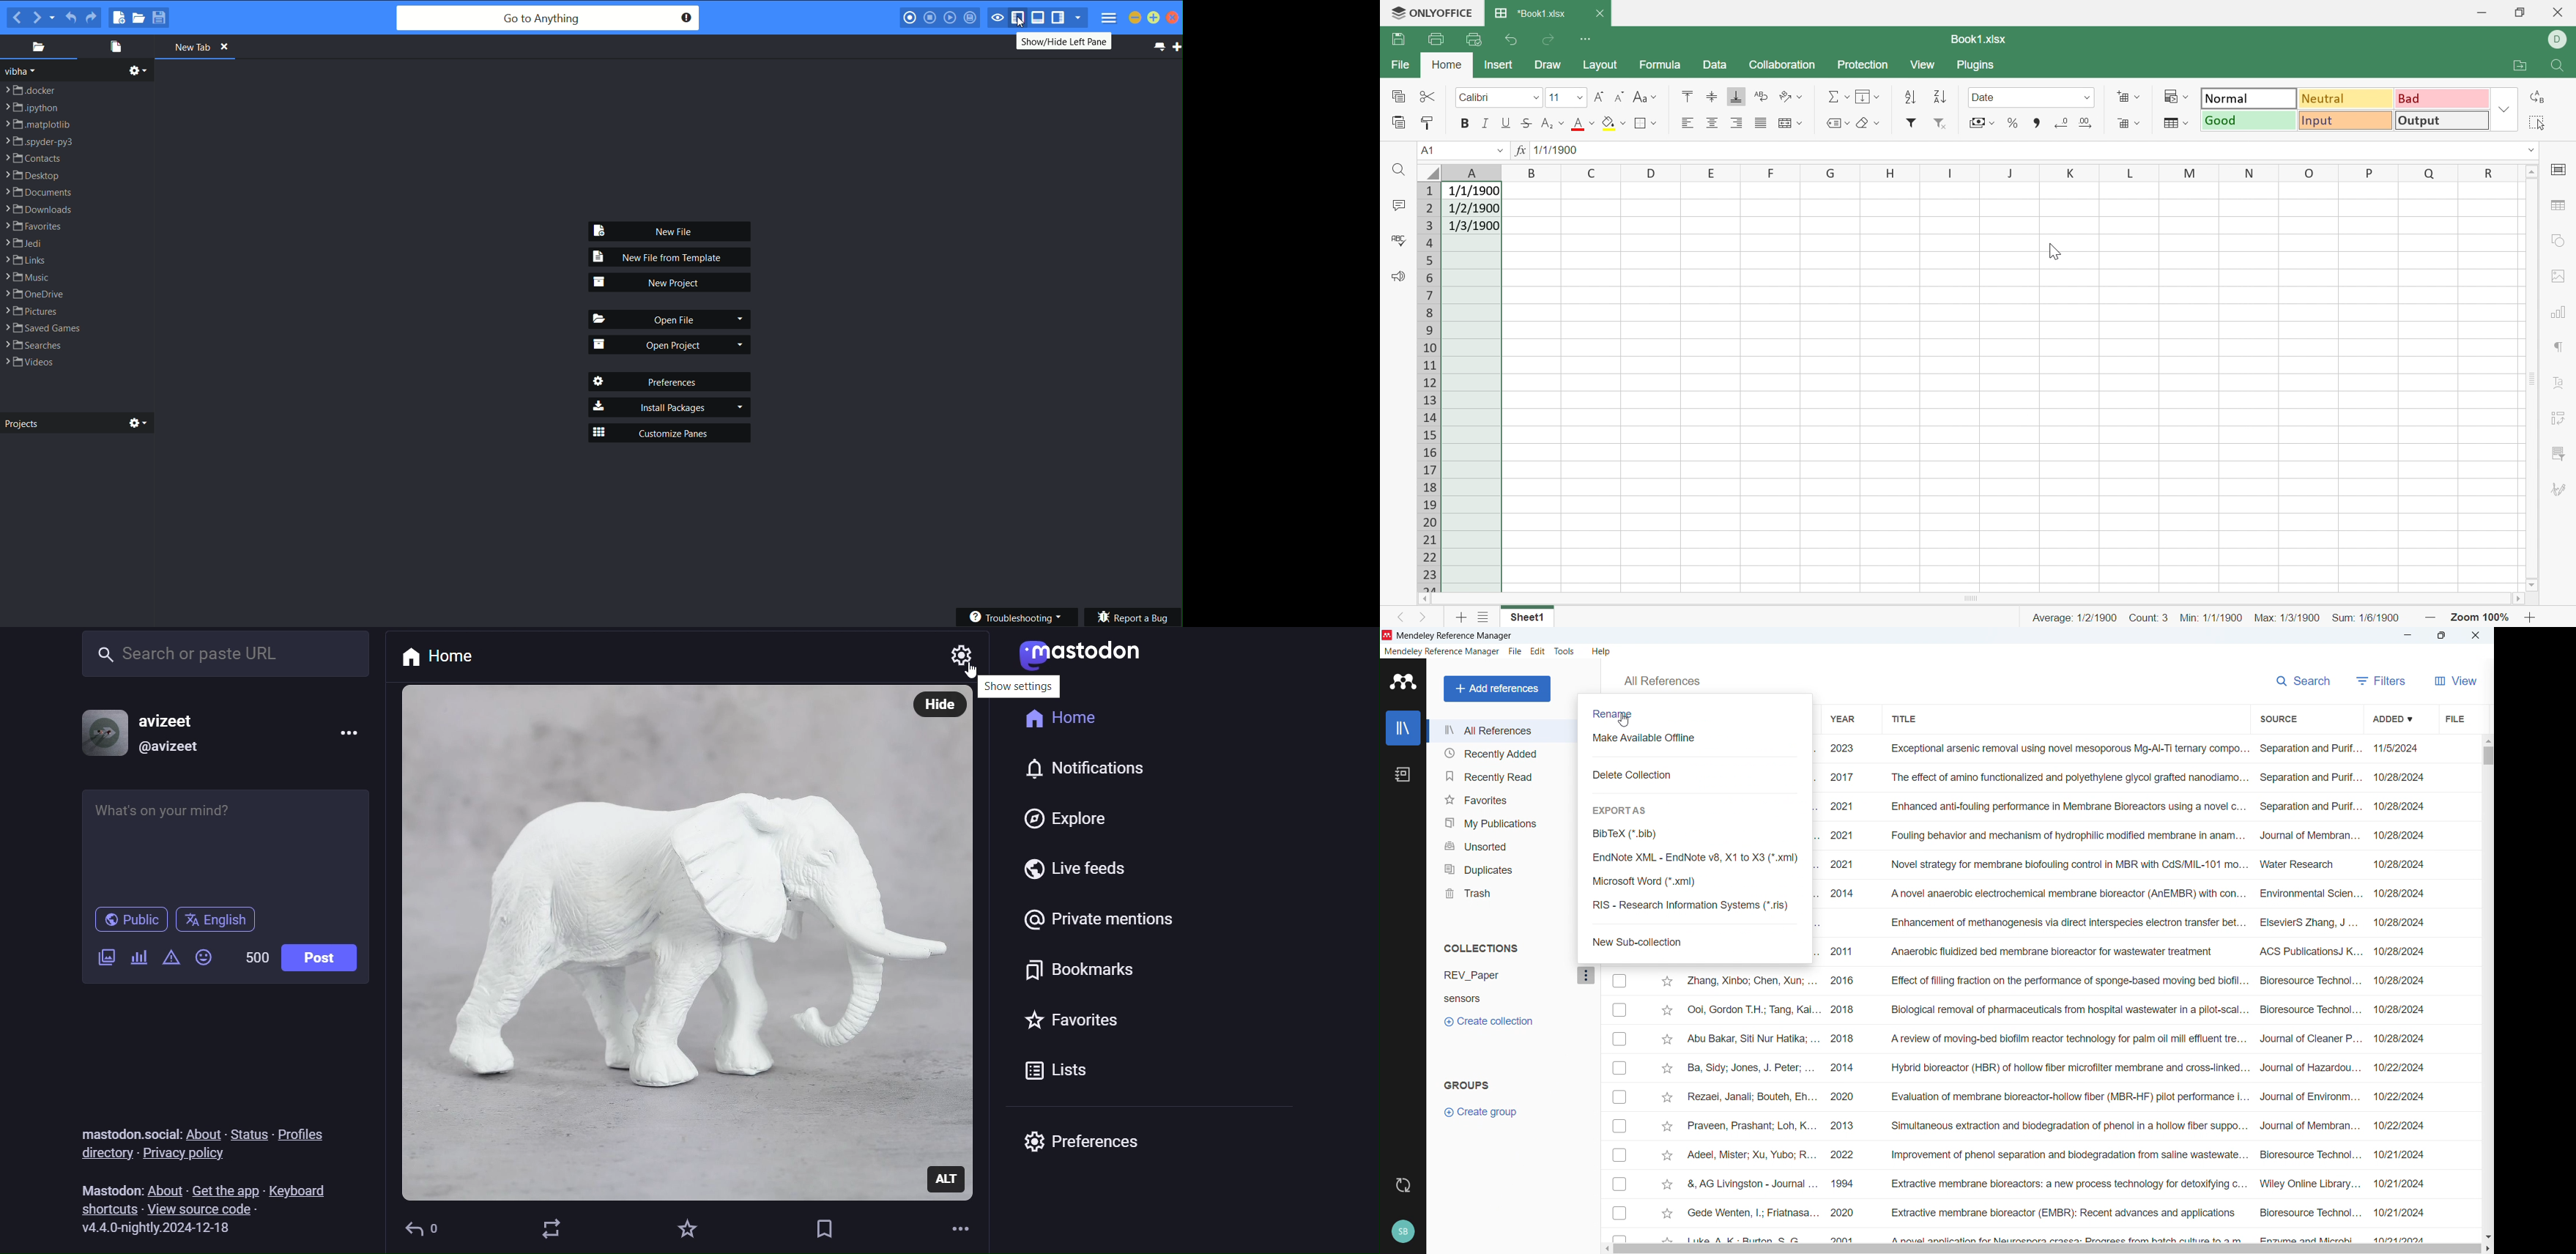  Describe the element at coordinates (2558, 276) in the screenshot. I see `Image settings` at that location.